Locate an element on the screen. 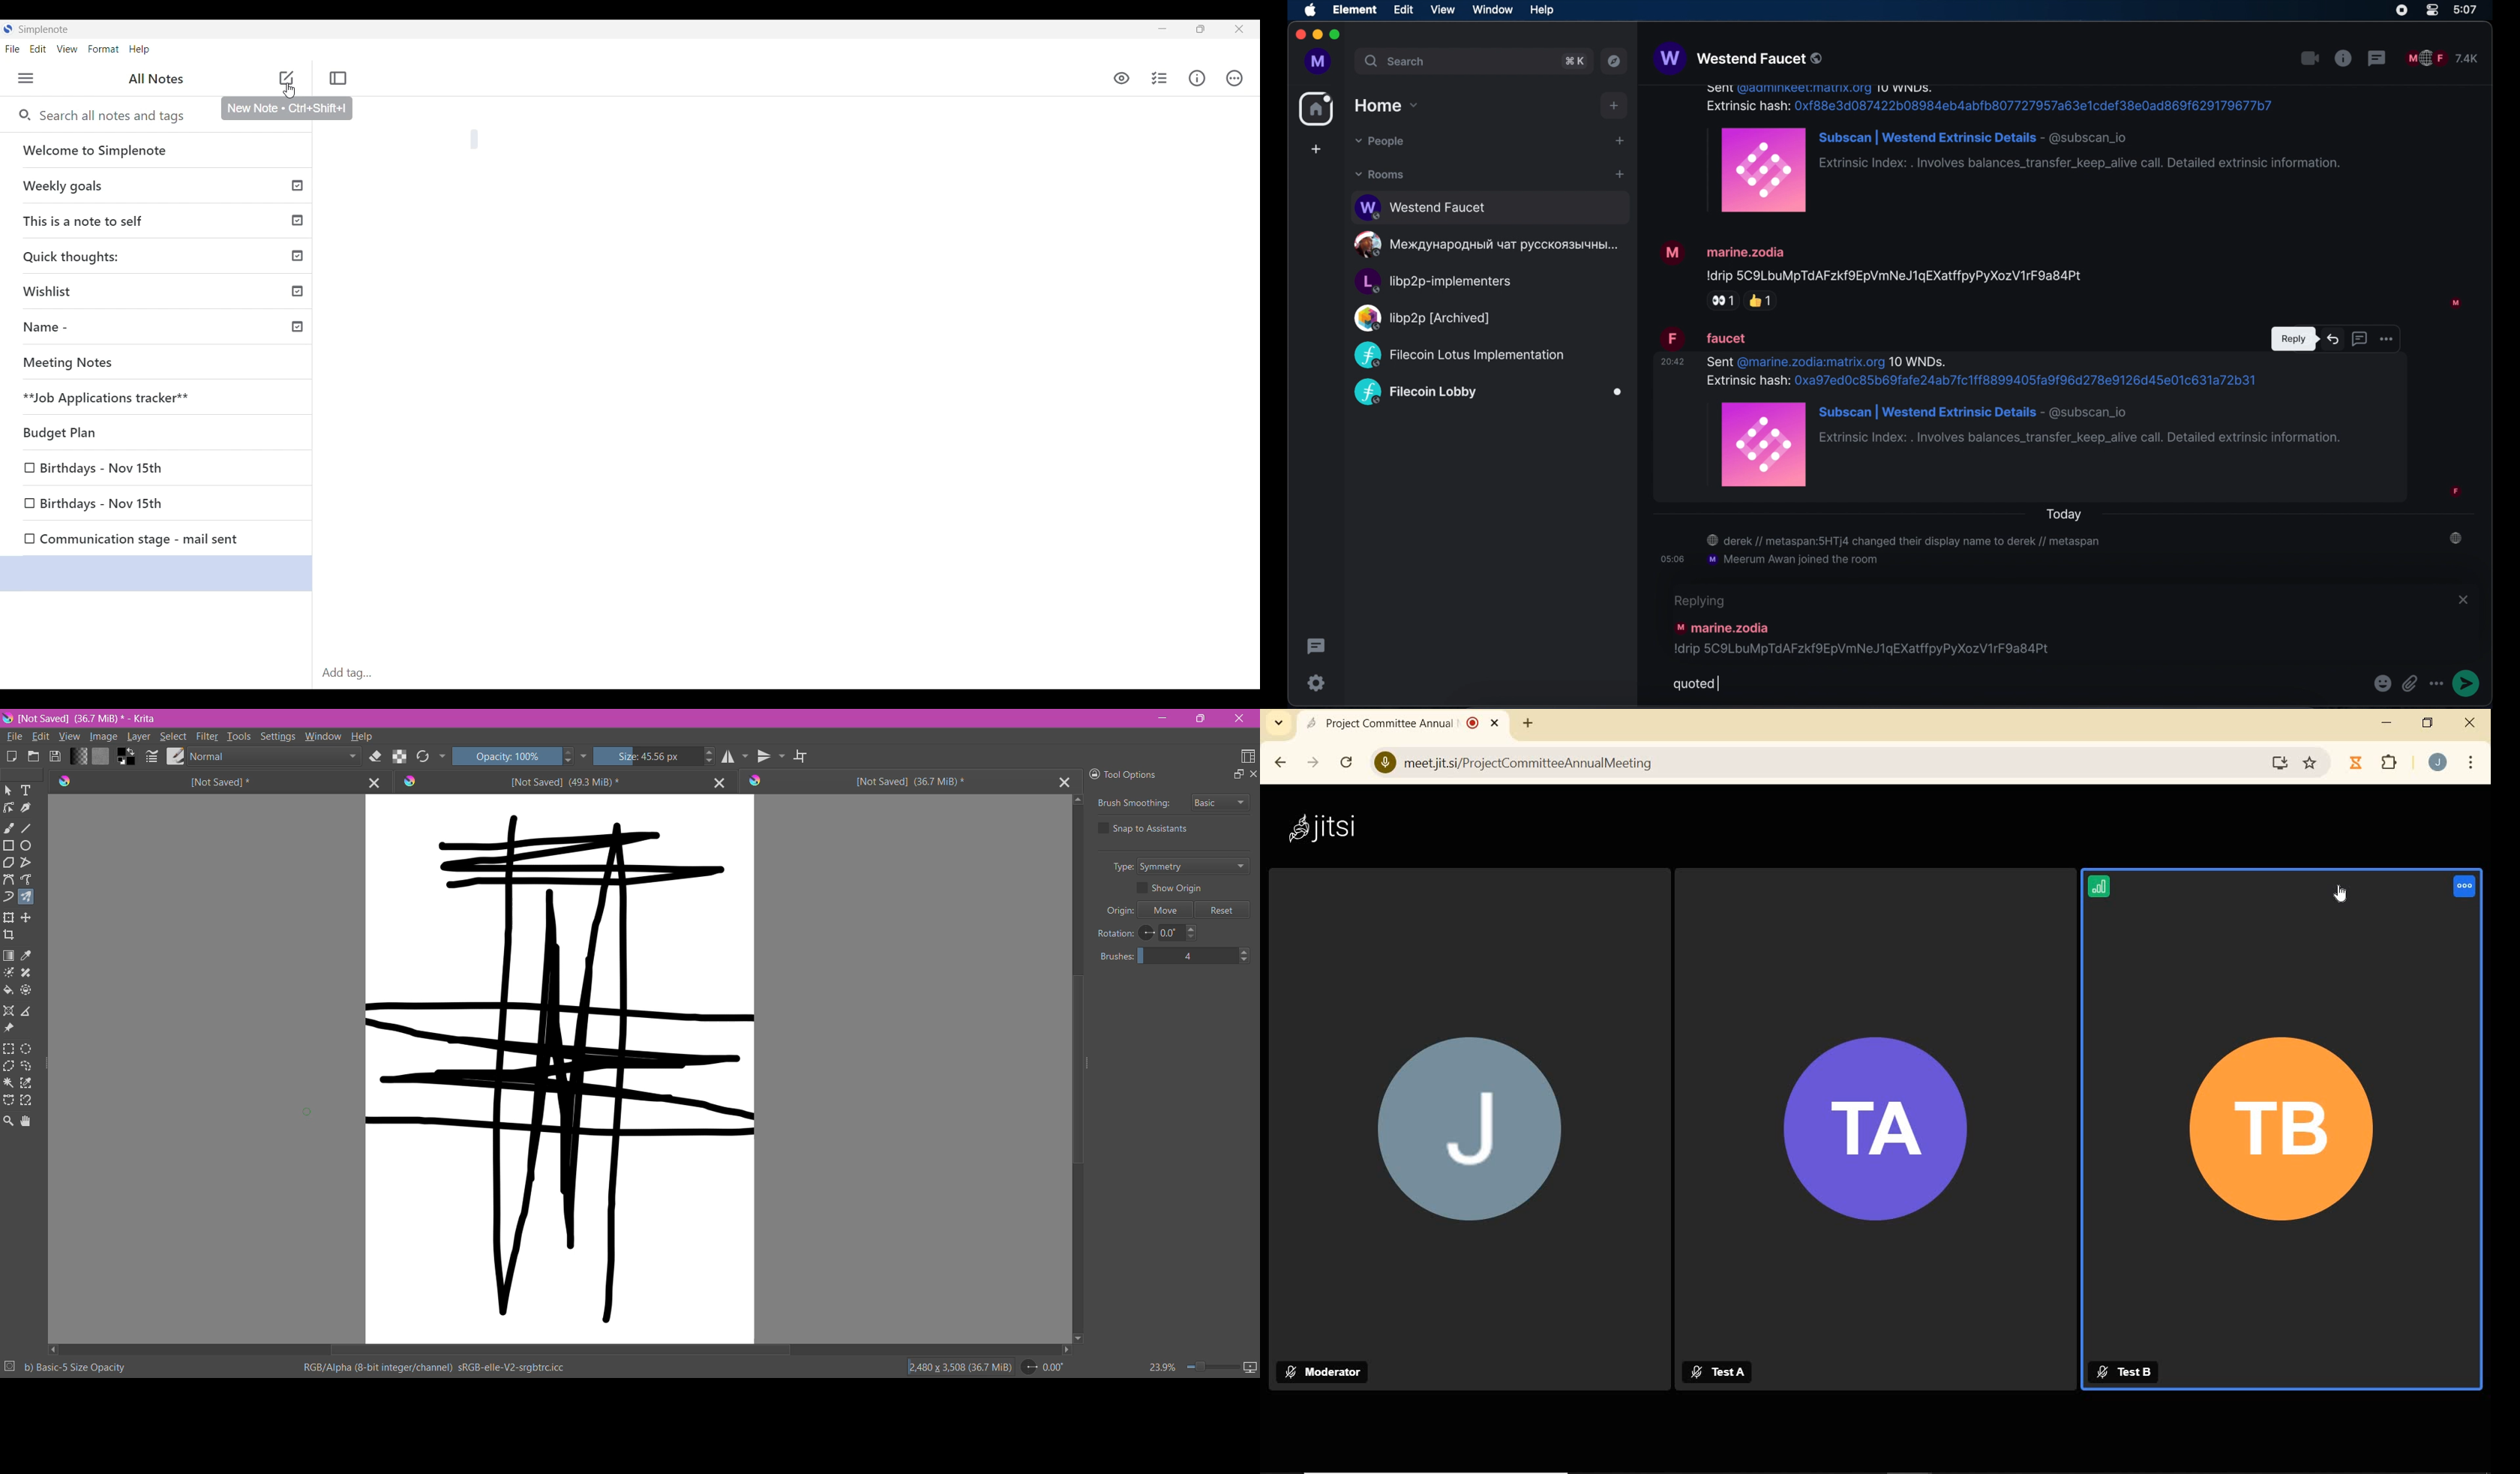  Window is located at coordinates (324, 736).